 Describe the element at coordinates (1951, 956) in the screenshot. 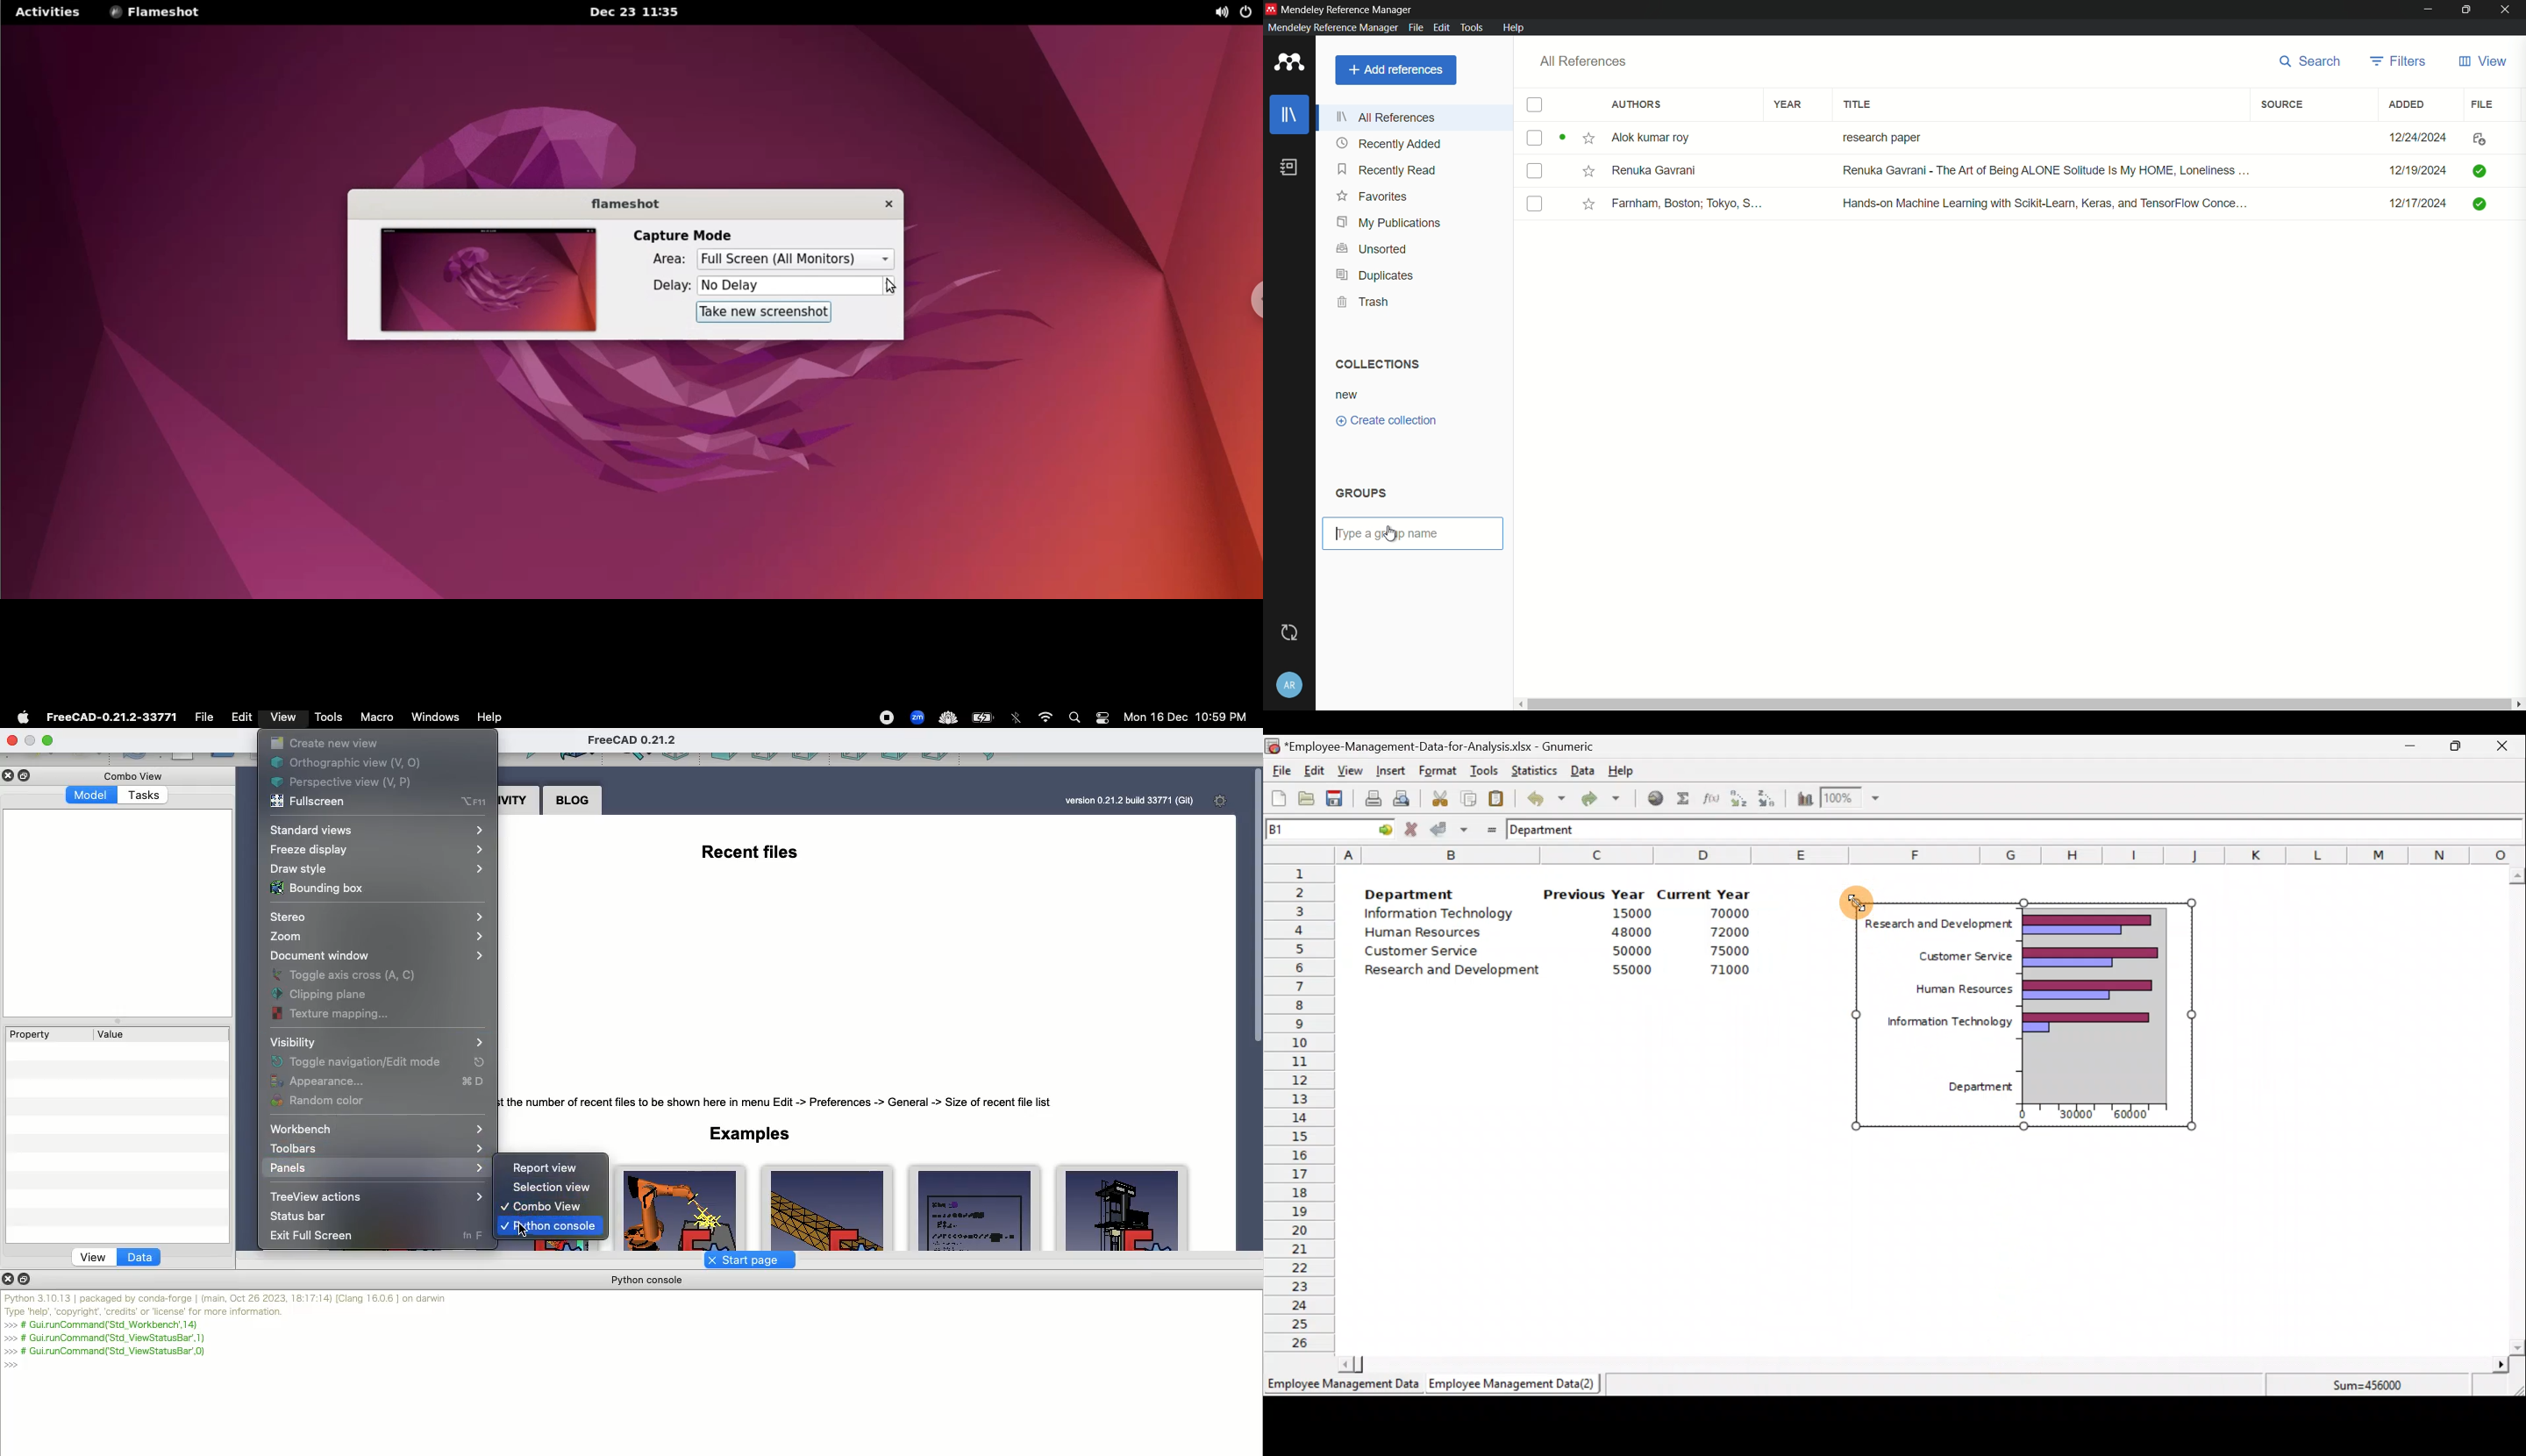

I see `Customer Service` at that location.